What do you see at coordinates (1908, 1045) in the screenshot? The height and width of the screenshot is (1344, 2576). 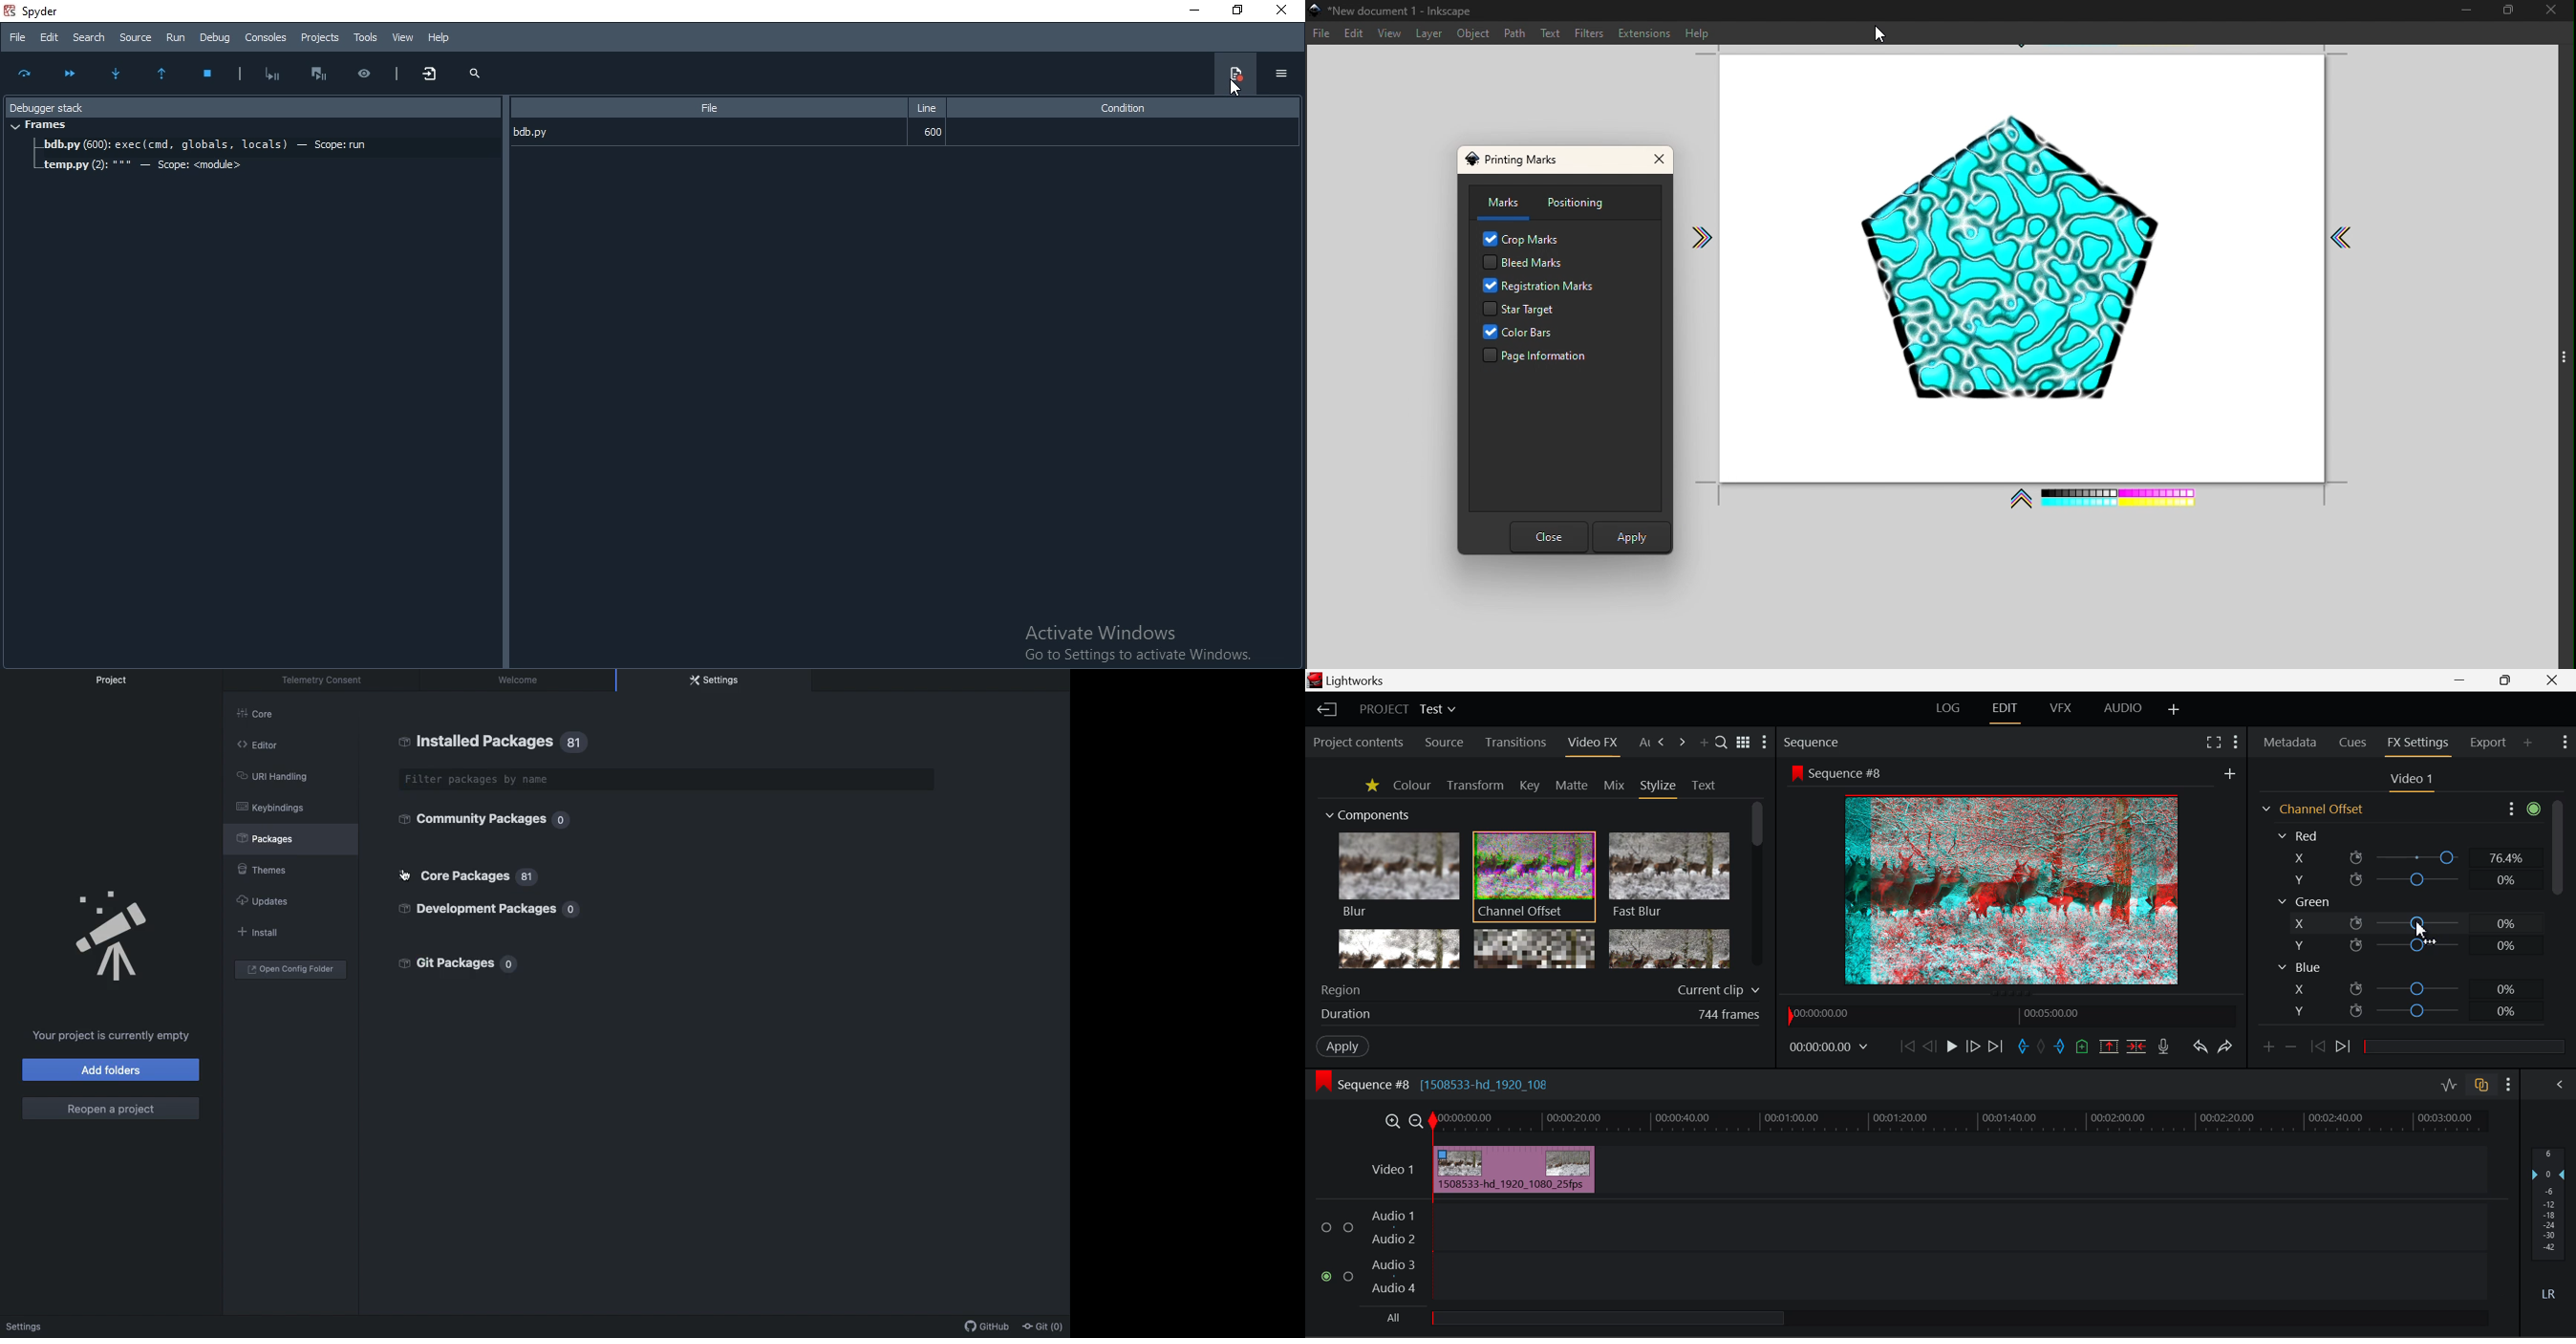 I see `To Start` at bounding box center [1908, 1045].